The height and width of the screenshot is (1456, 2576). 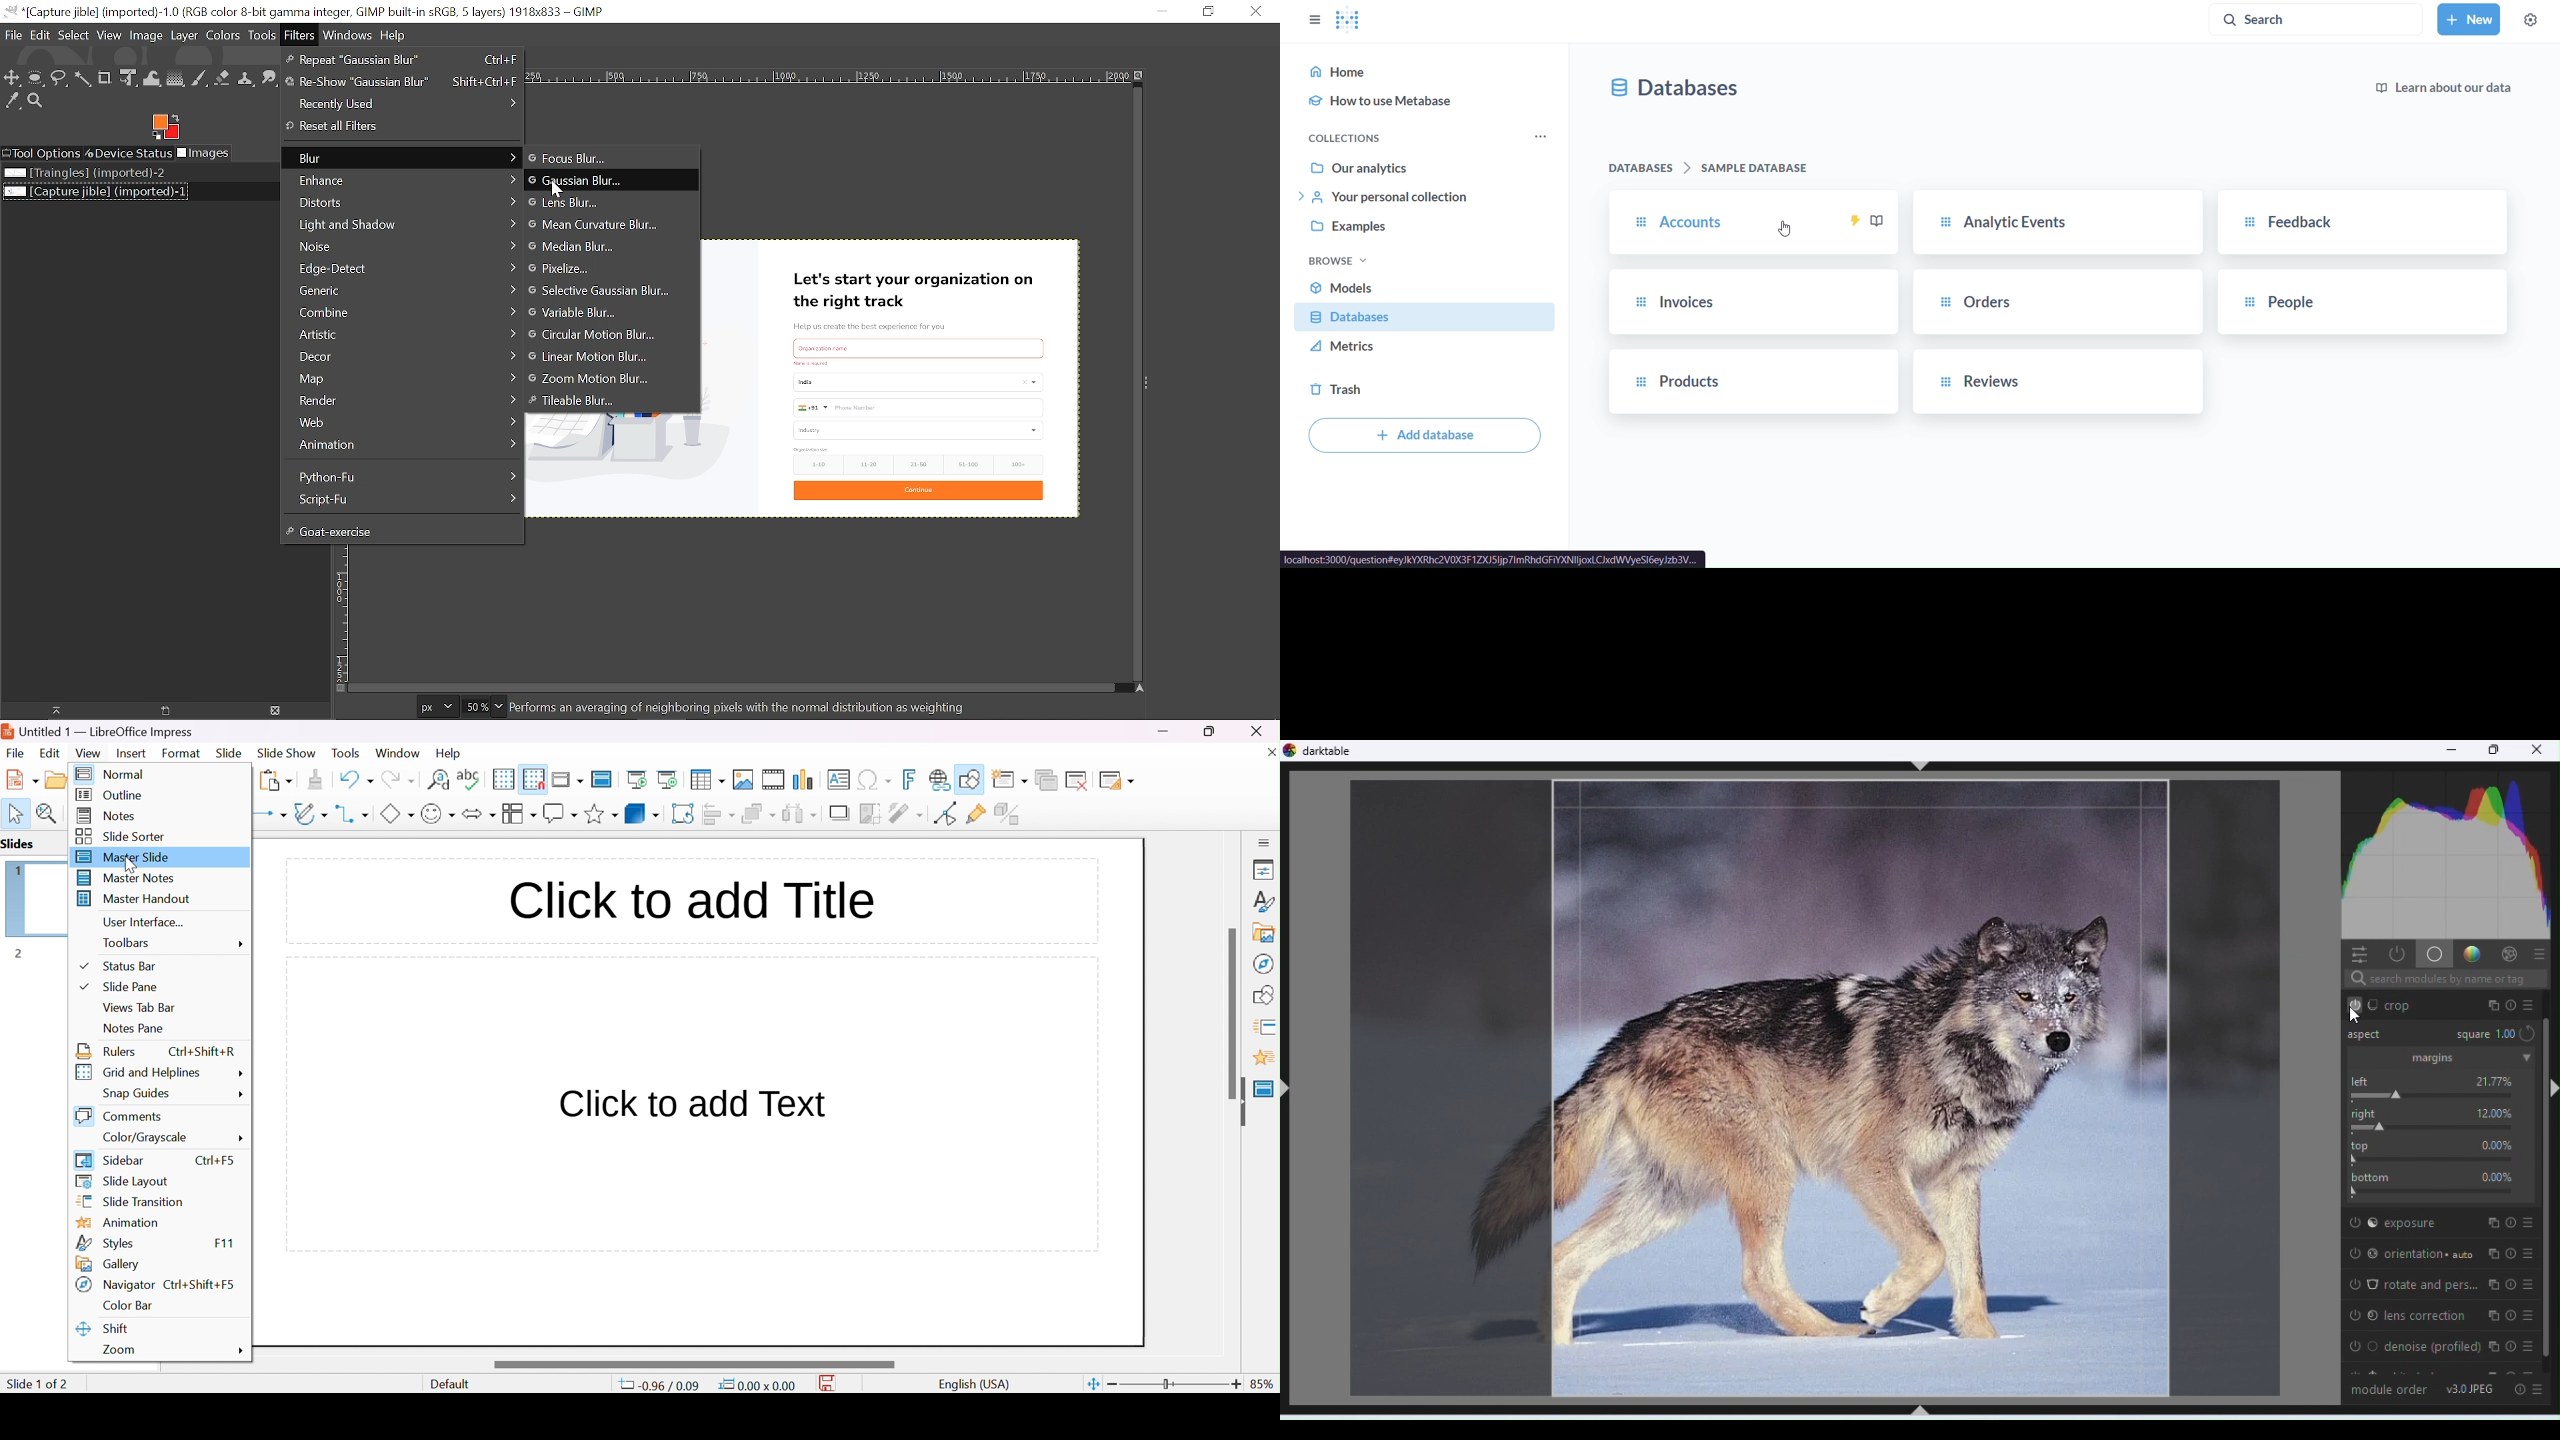 I want to click on navigator, so click(x=116, y=1285).